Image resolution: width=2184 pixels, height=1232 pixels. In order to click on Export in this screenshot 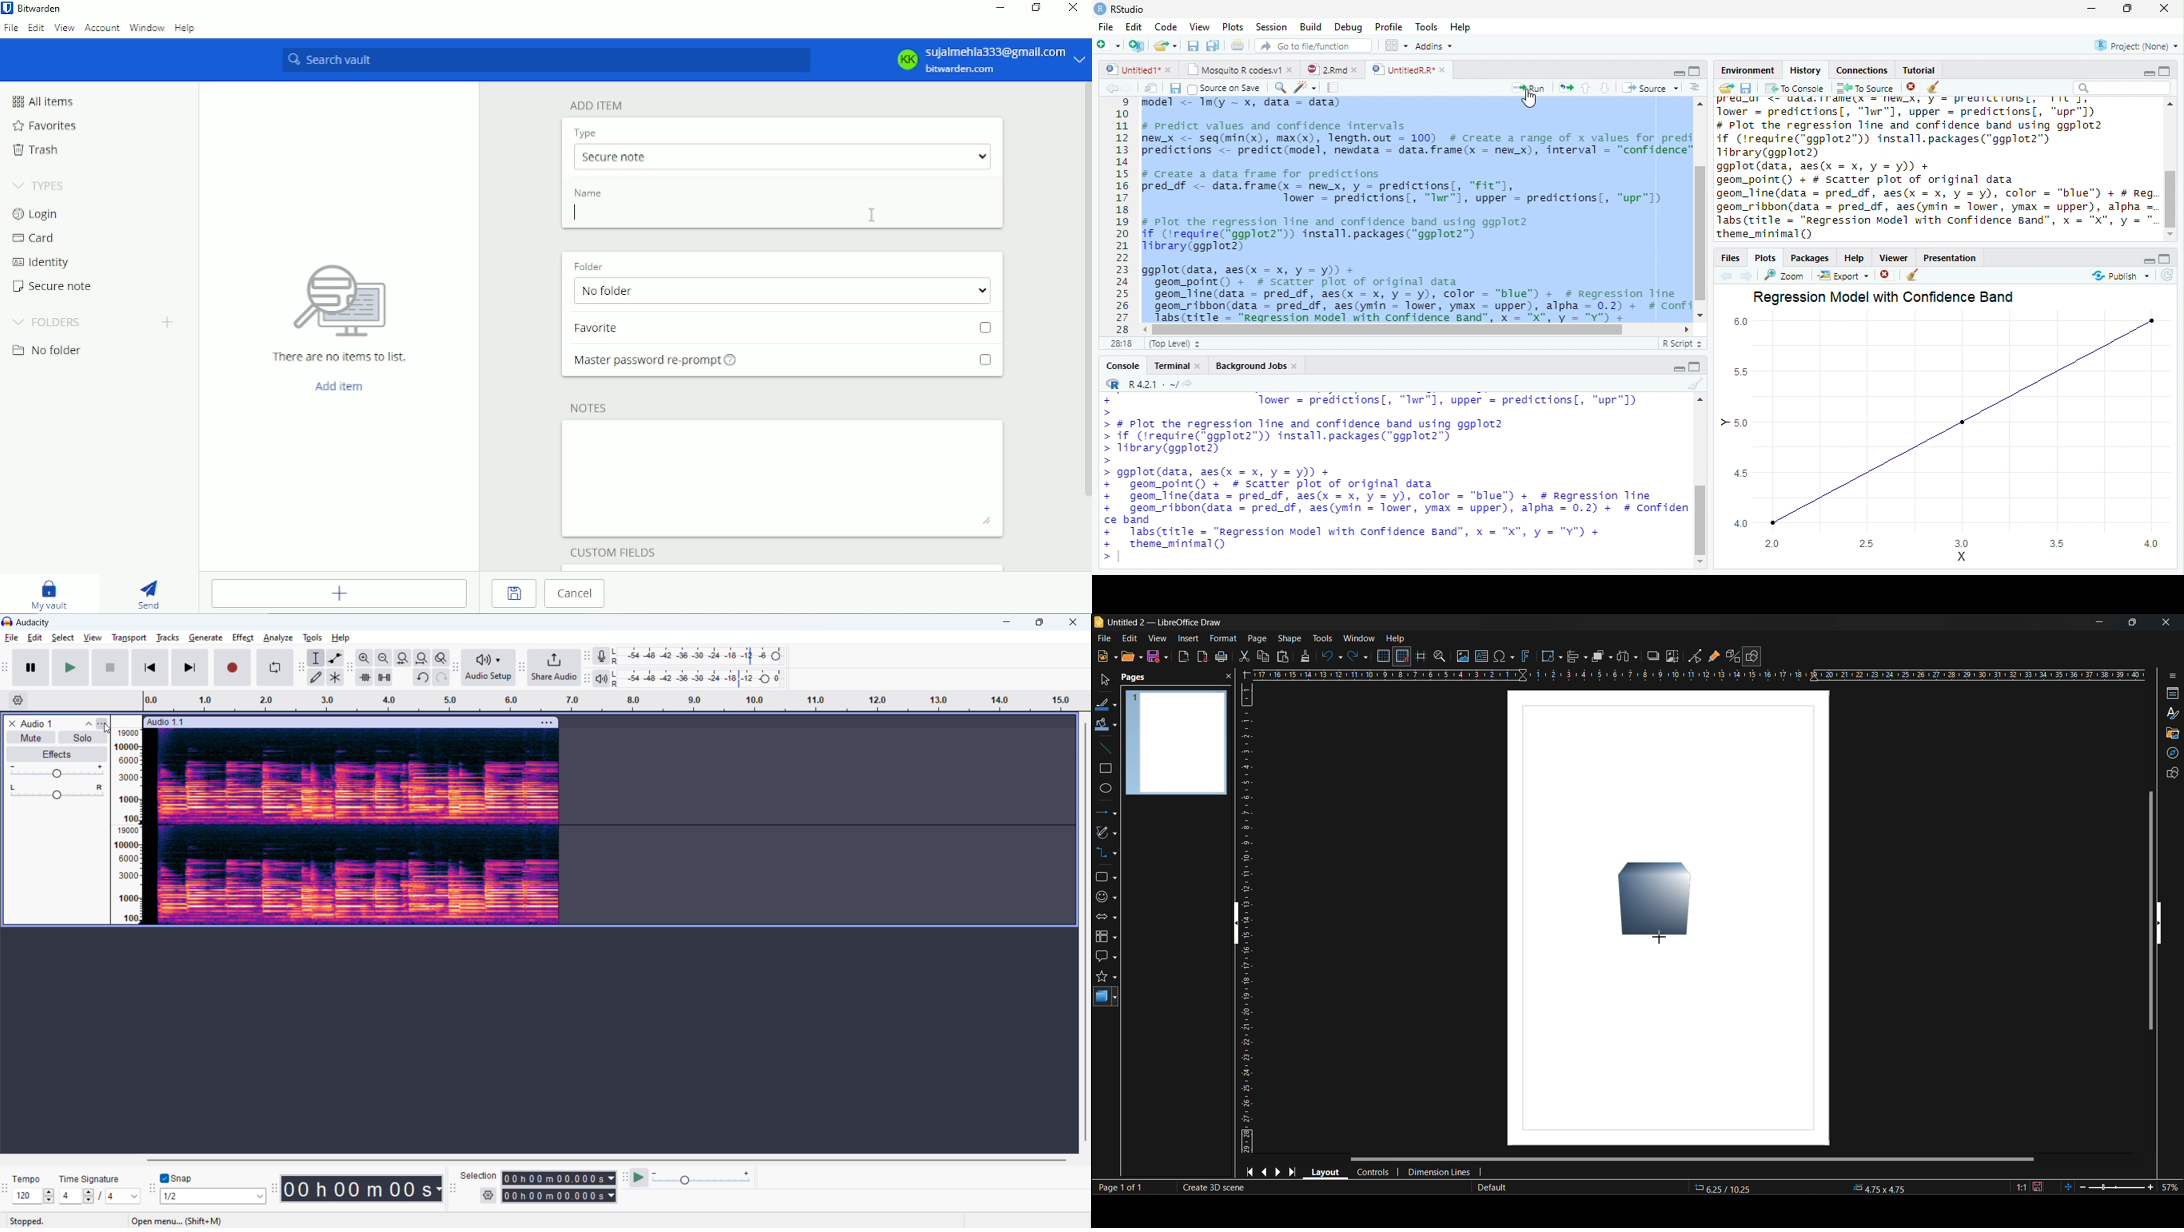, I will do `click(1843, 277)`.